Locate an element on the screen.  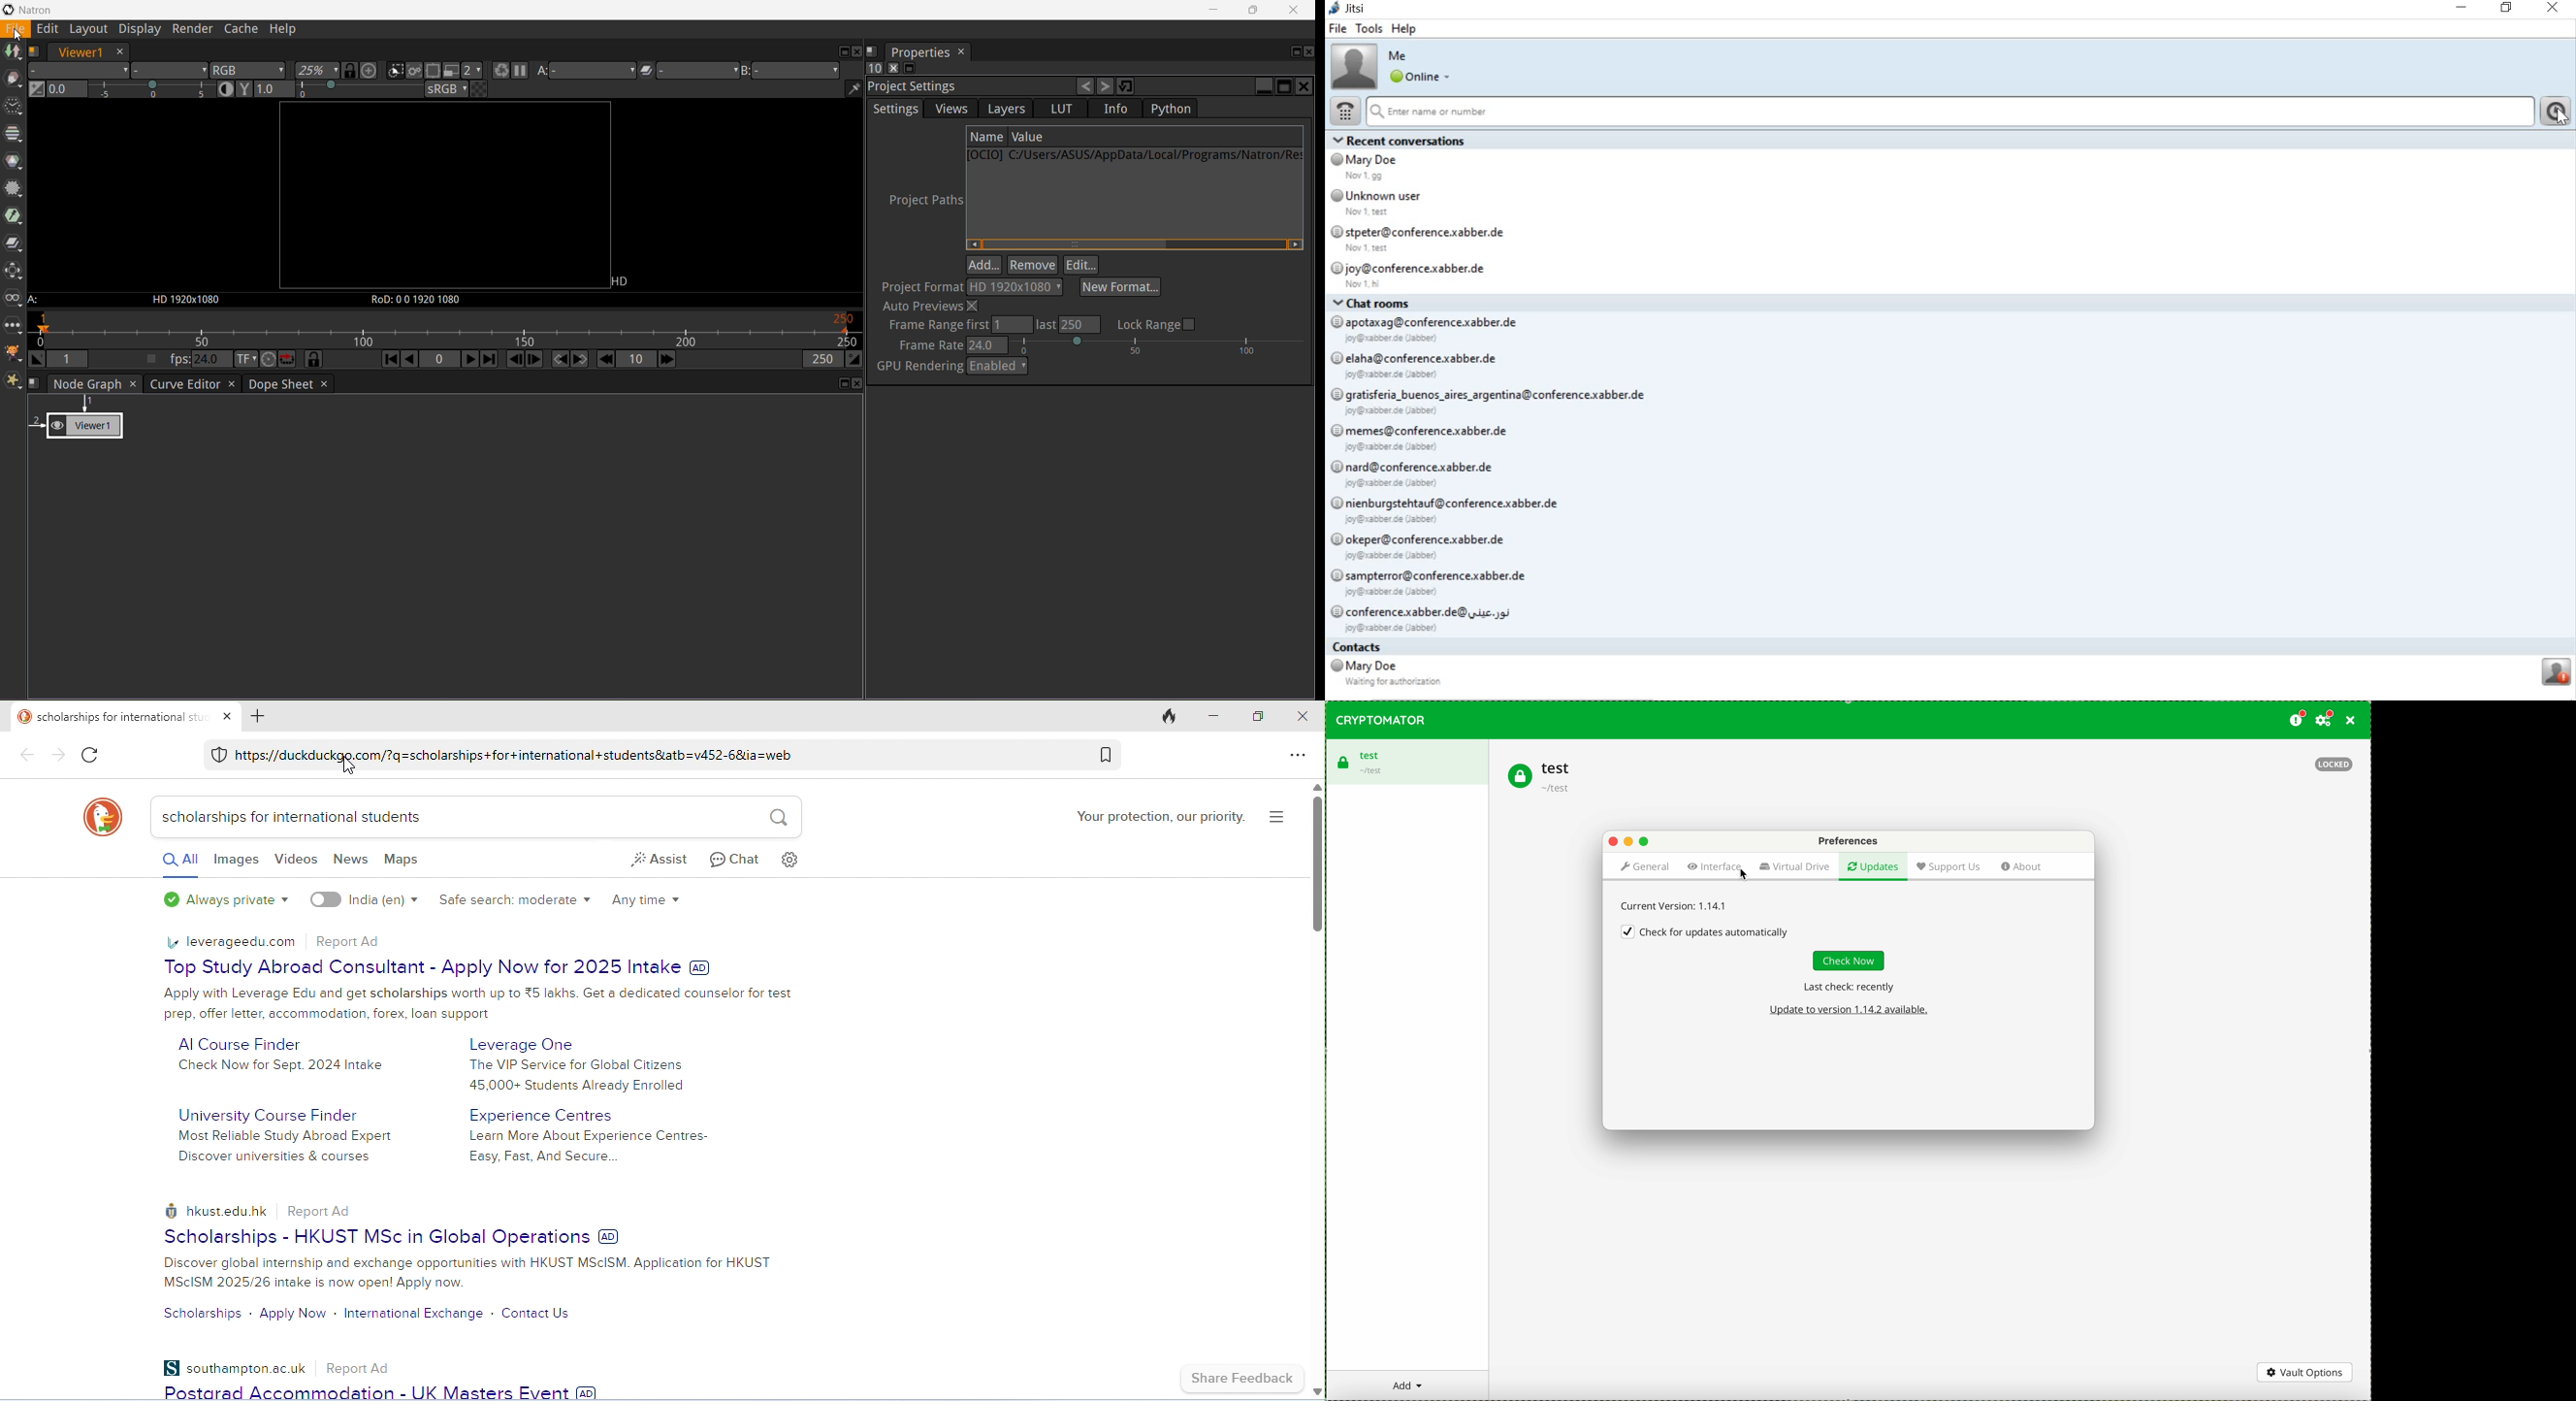
scholarships for international students is located at coordinates (294, 815).